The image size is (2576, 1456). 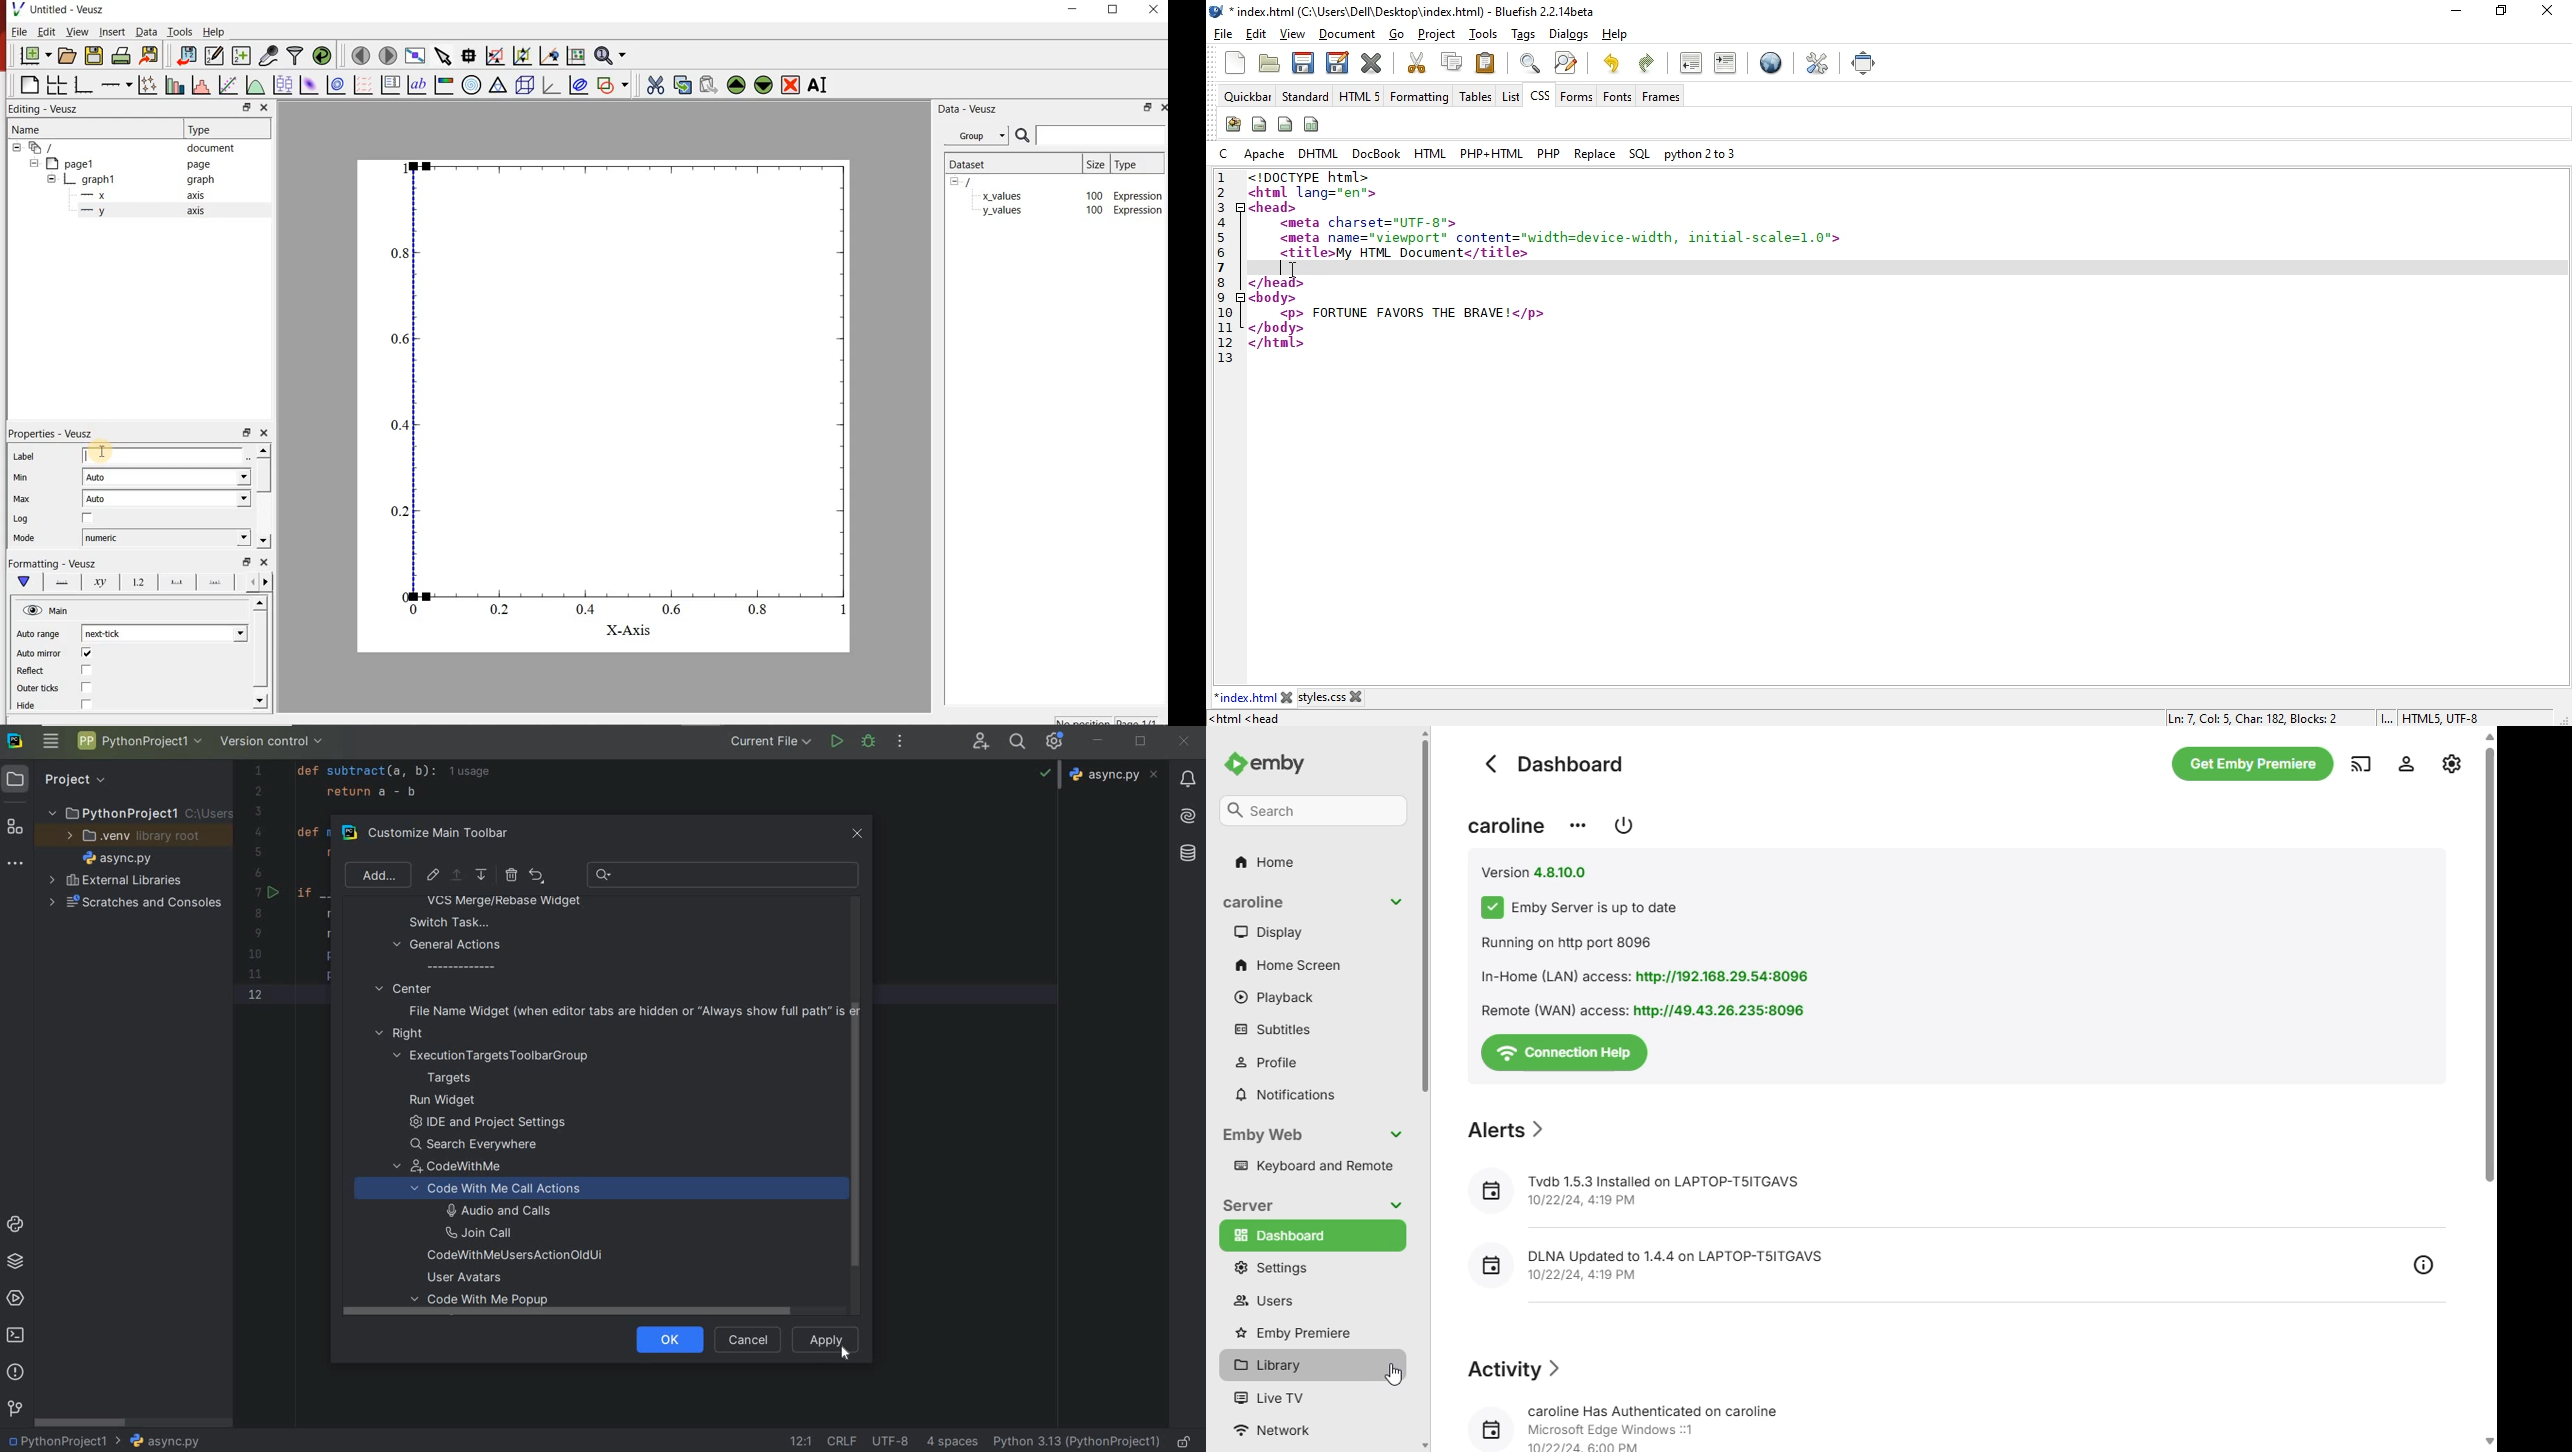 I want to click on VERSION CONTROL, so click(x=14, y=1408).